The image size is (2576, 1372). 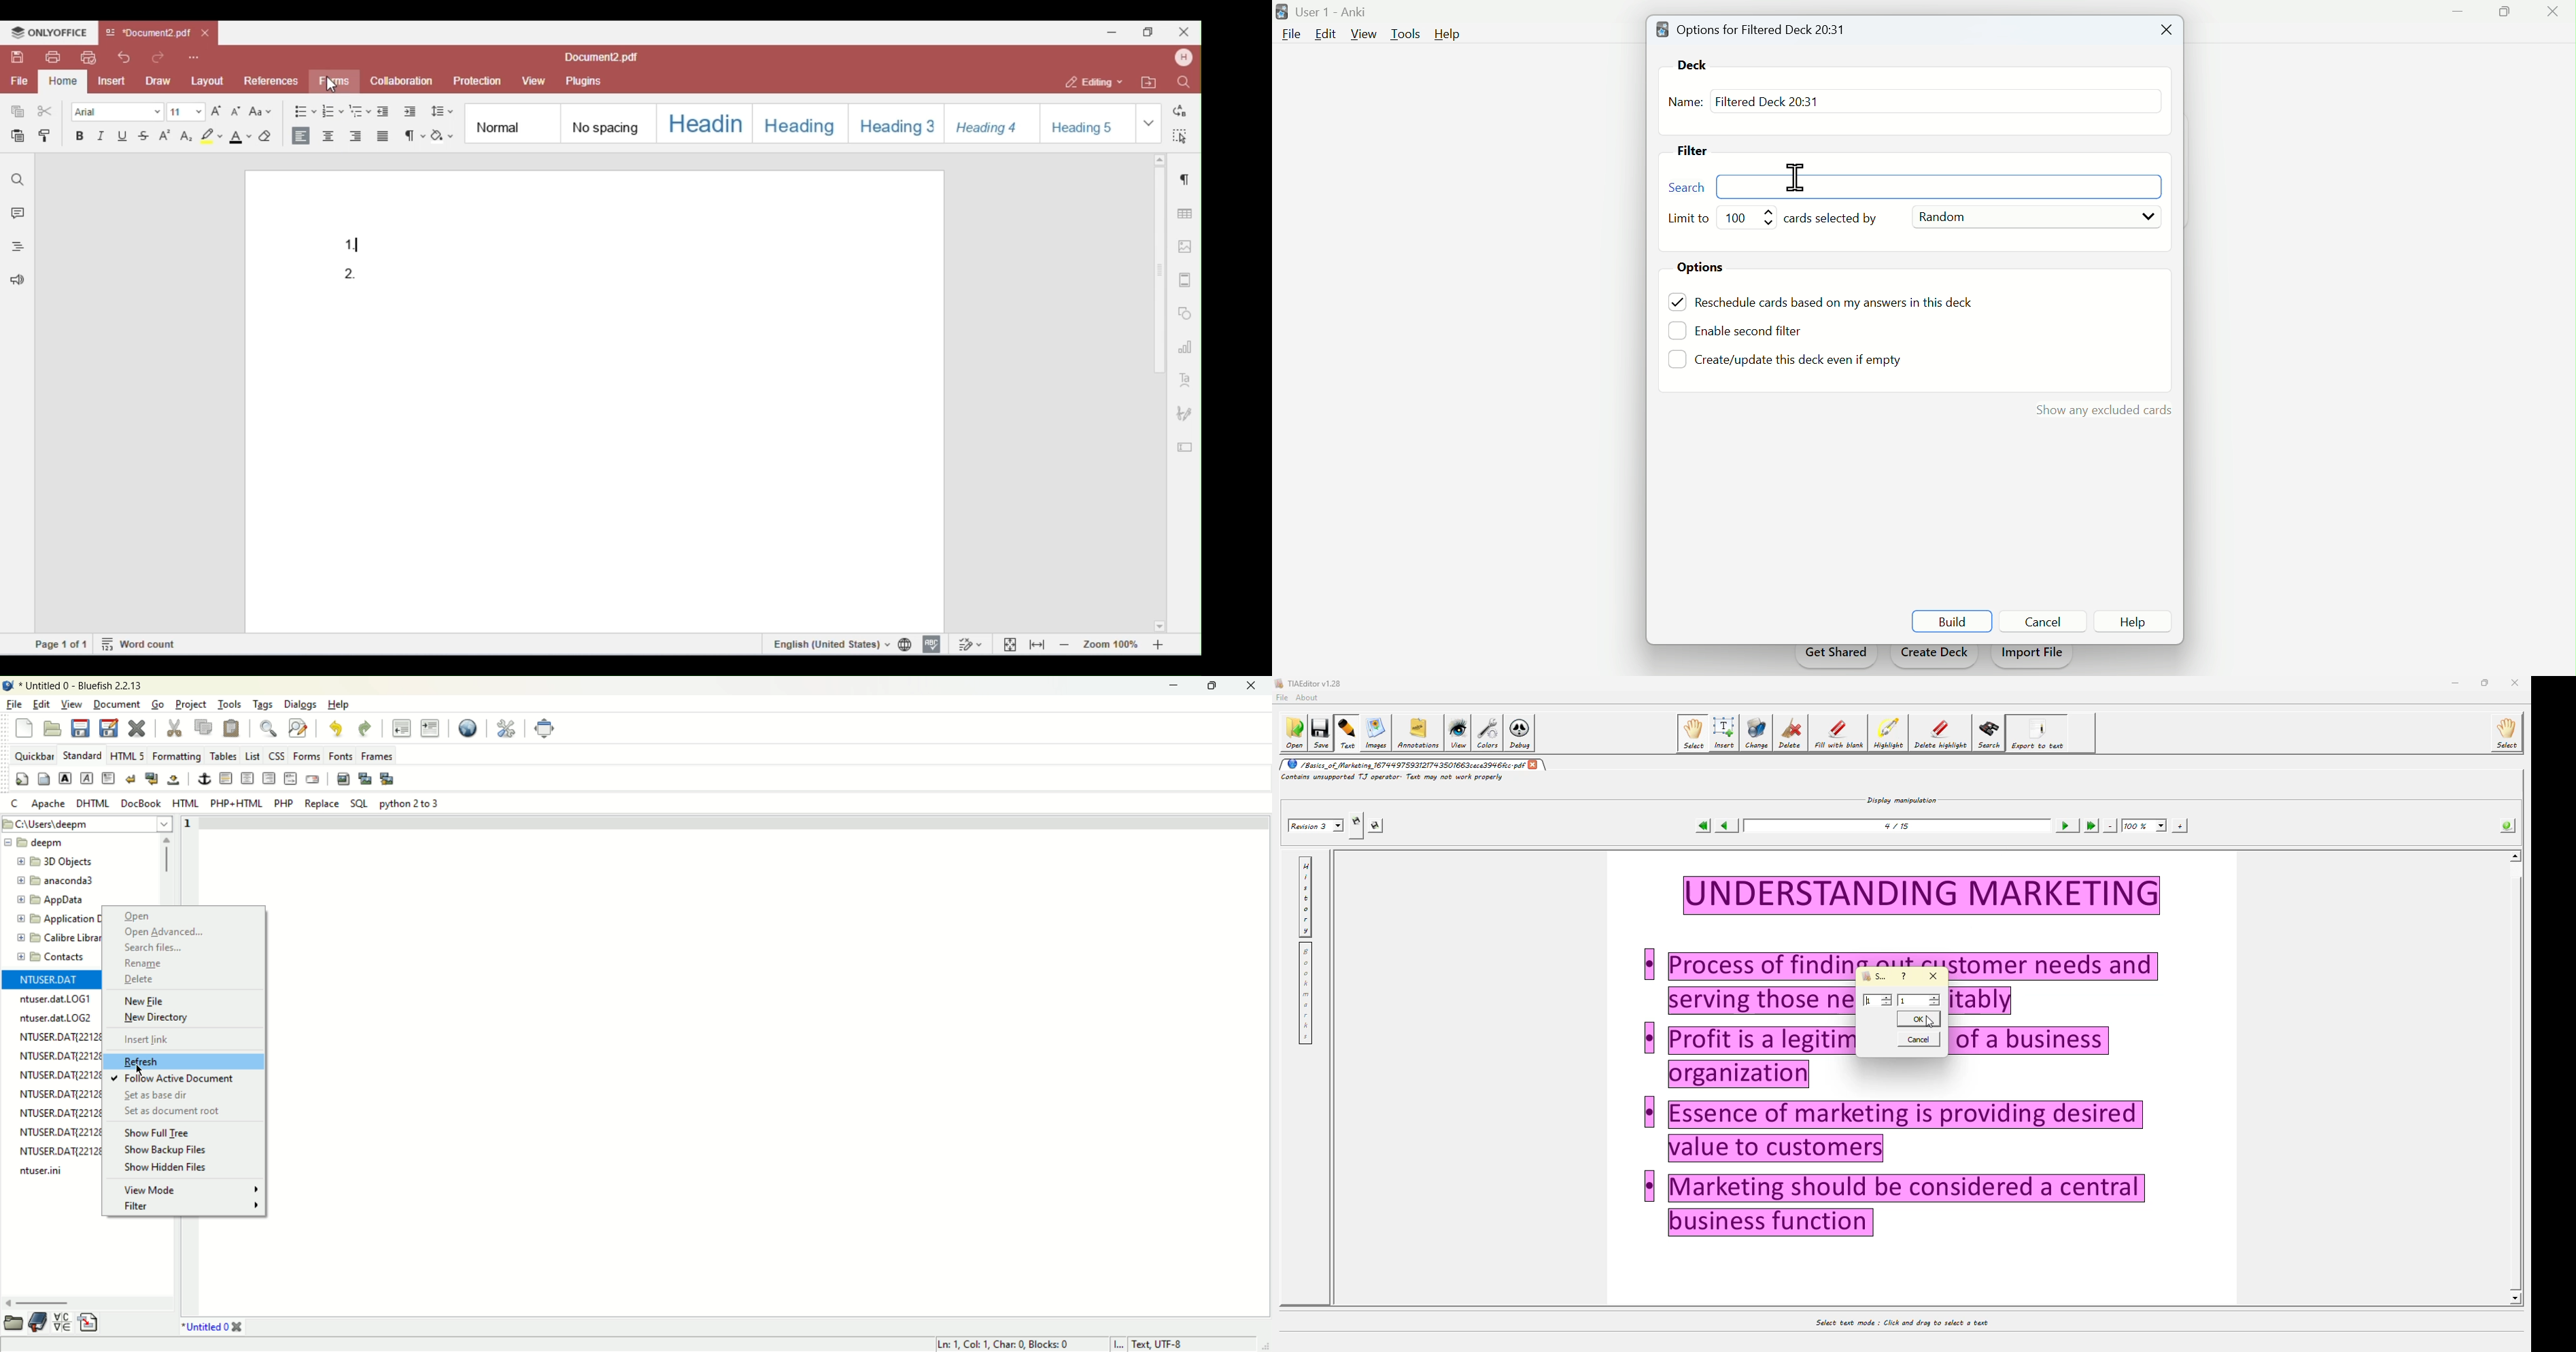 What do you see at coordinates (2163, 31) in the screenshot?
I see `Close tab` at bounding box center [2163, 31].